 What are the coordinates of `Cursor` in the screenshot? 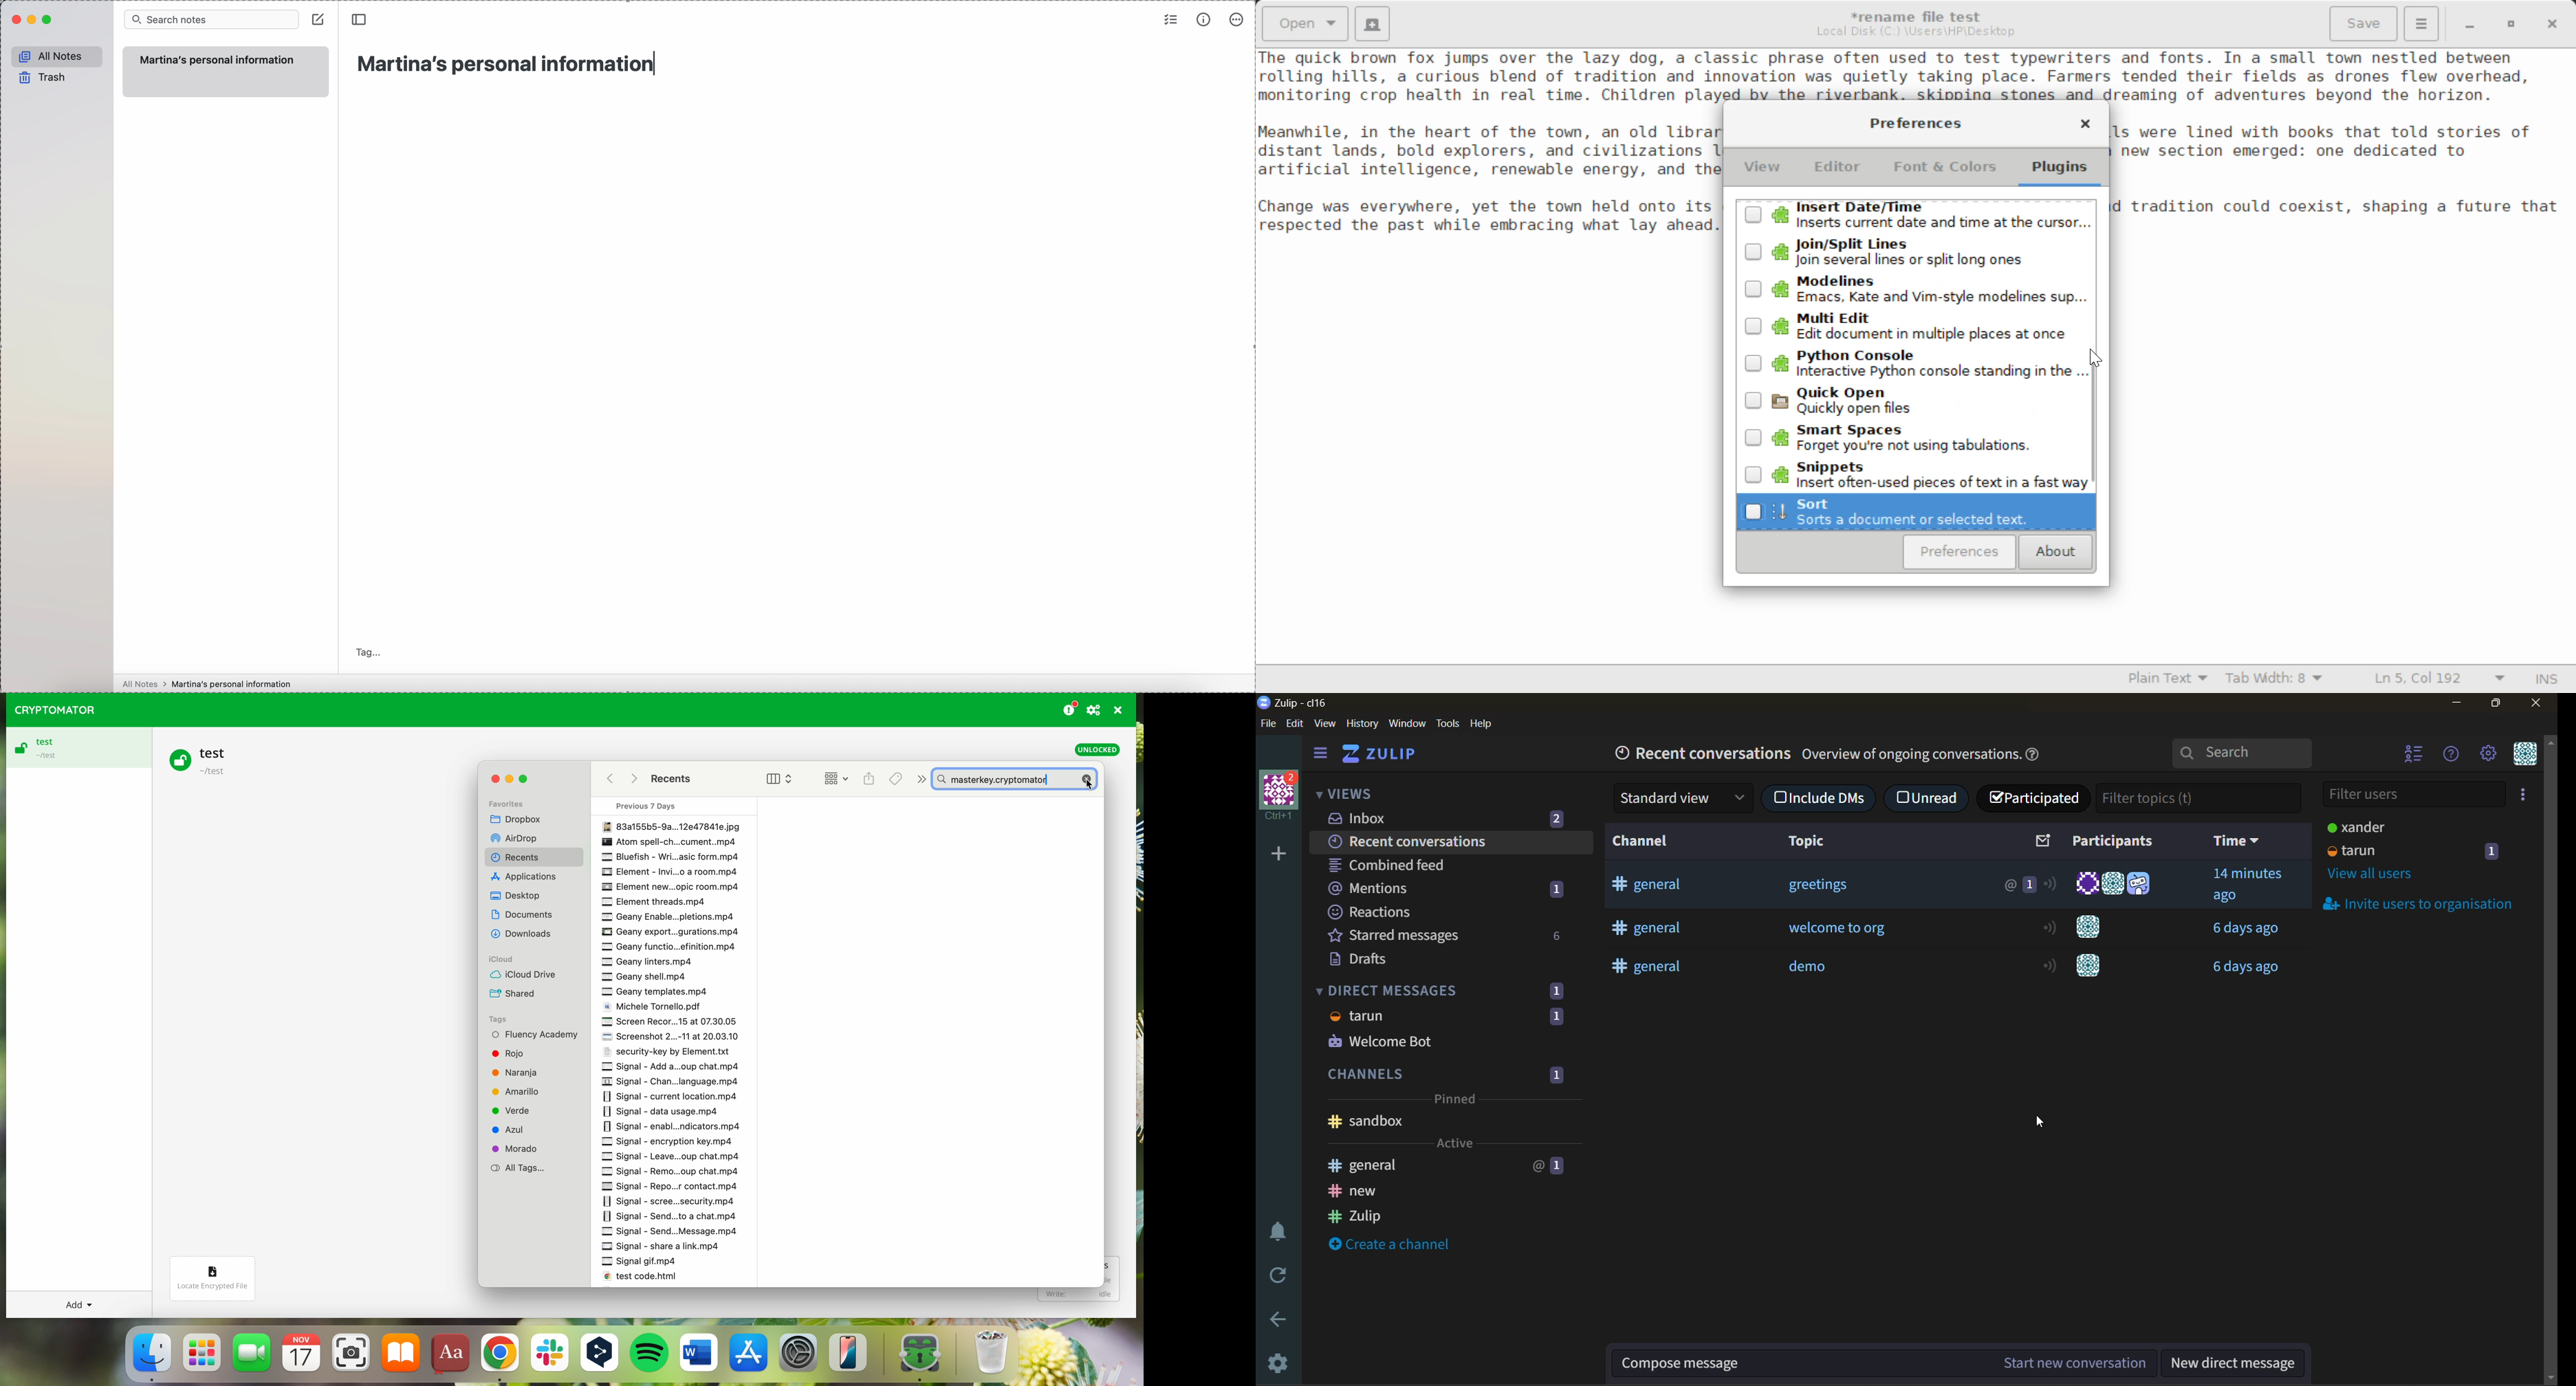 It's located at (2040, 1120).